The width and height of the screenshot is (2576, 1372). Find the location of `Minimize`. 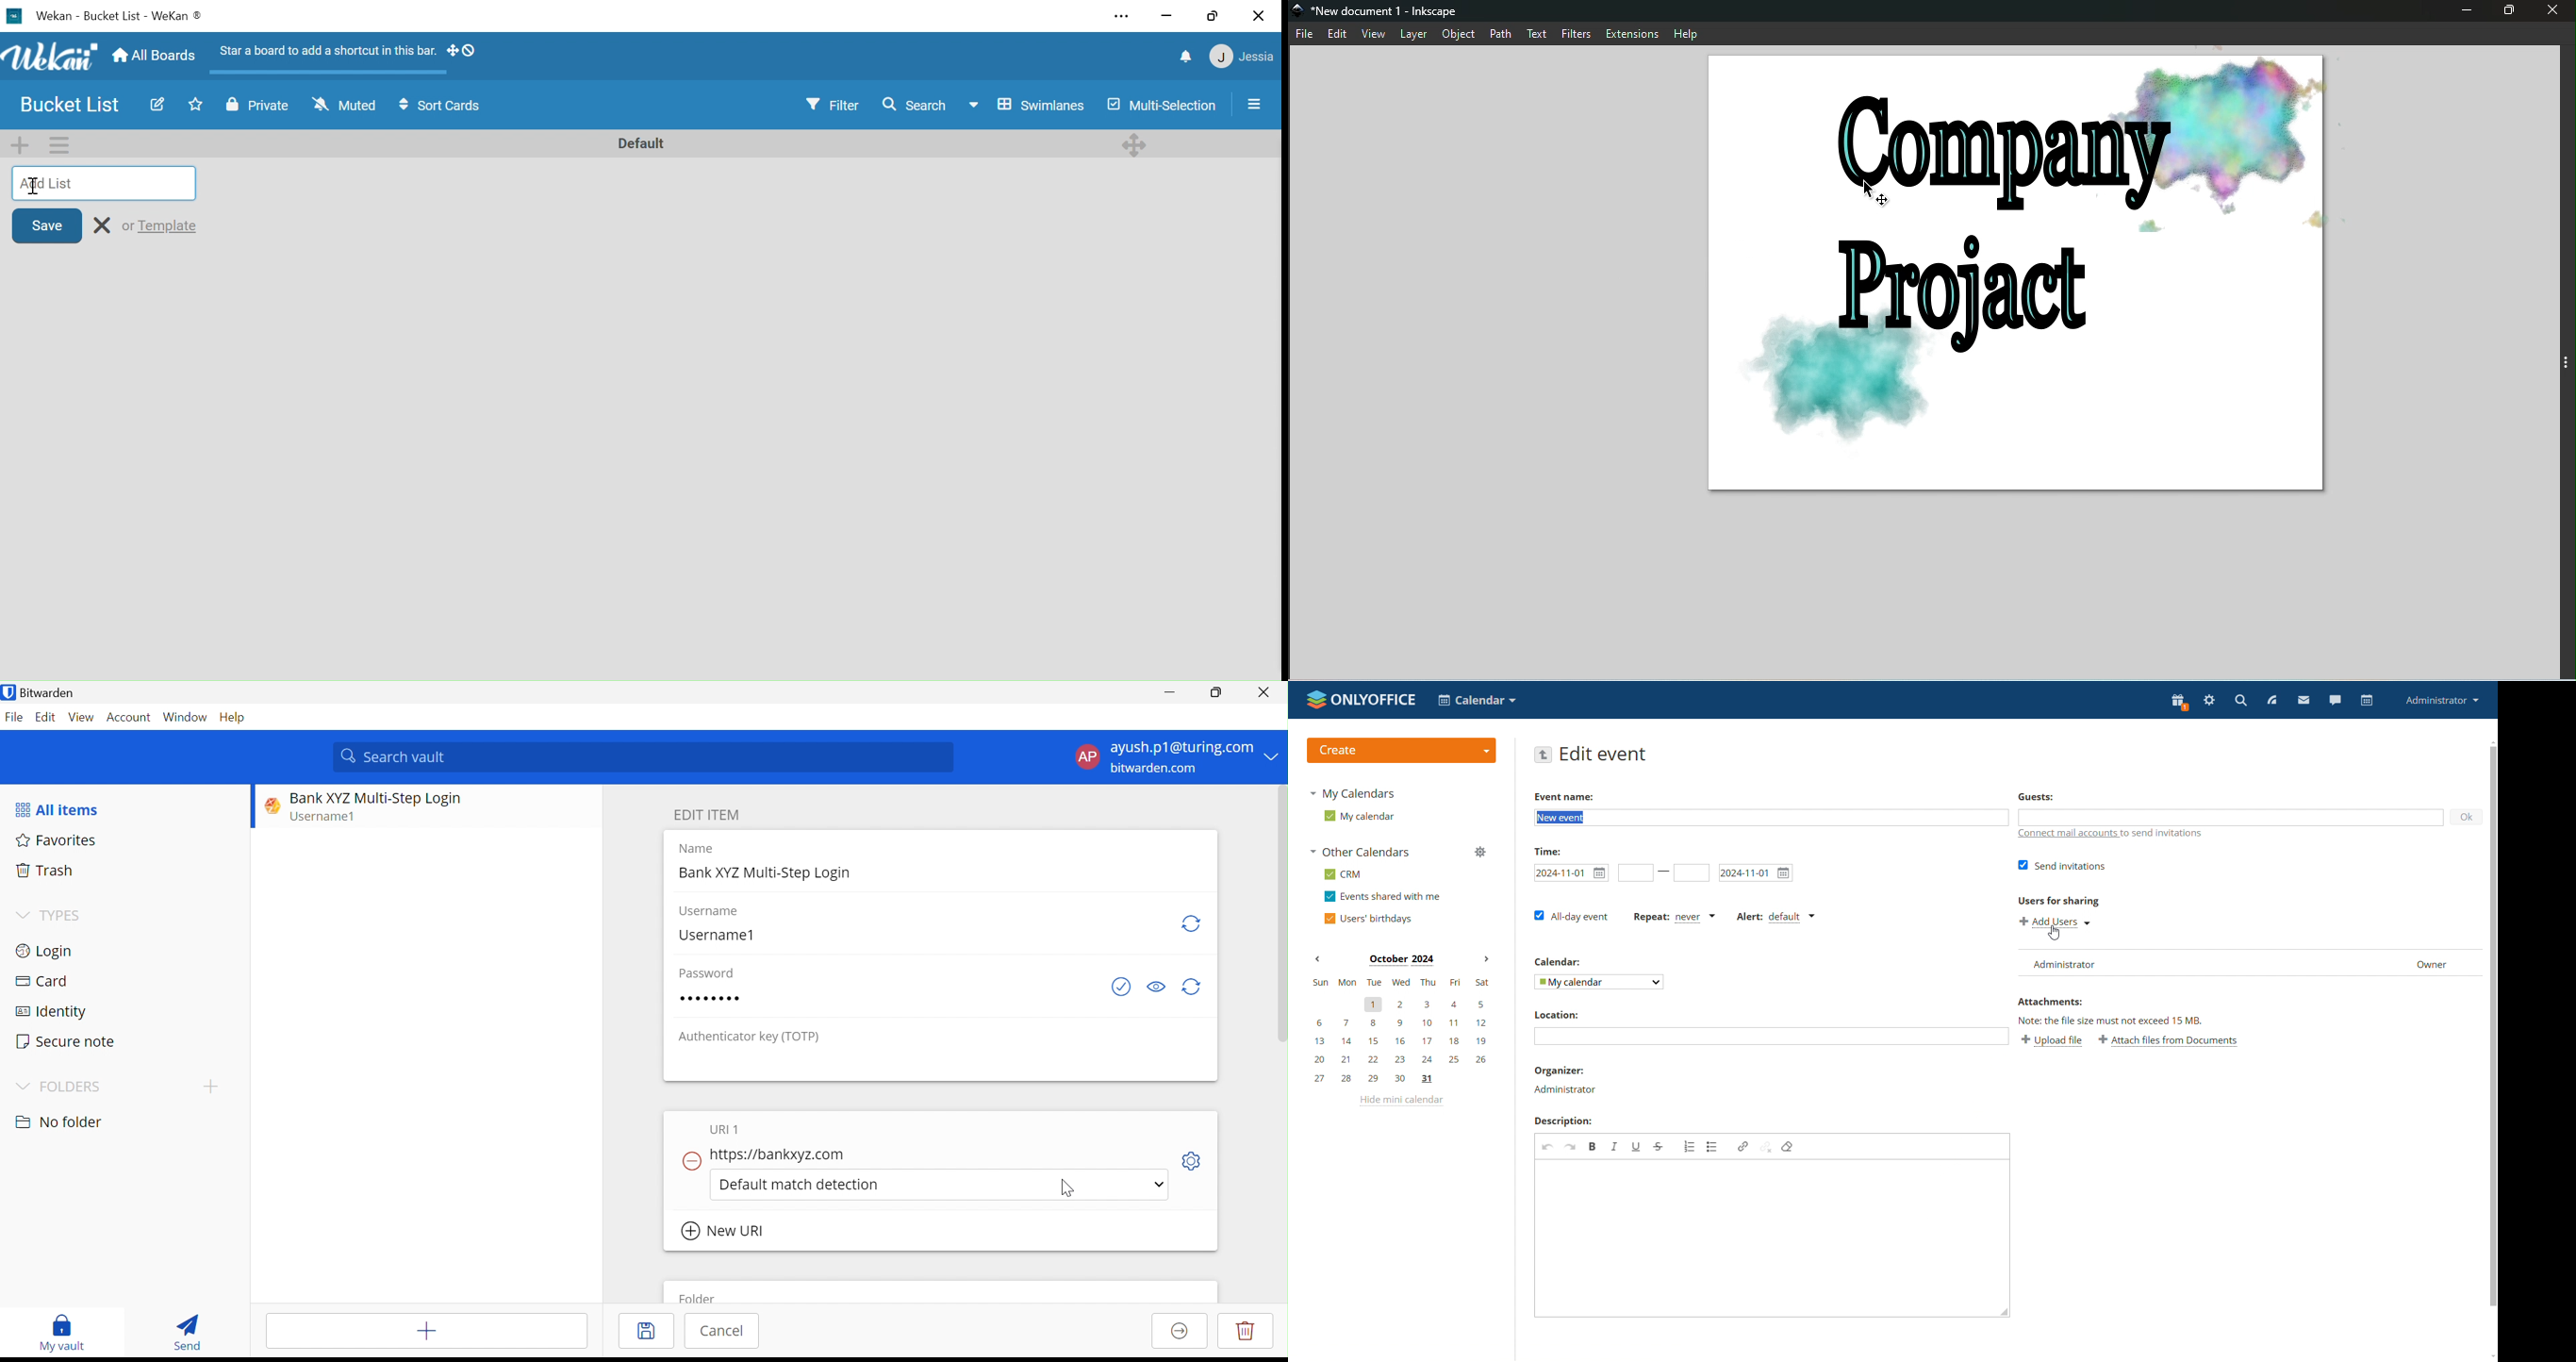

Minimize is located at coordinates (1168, 694).